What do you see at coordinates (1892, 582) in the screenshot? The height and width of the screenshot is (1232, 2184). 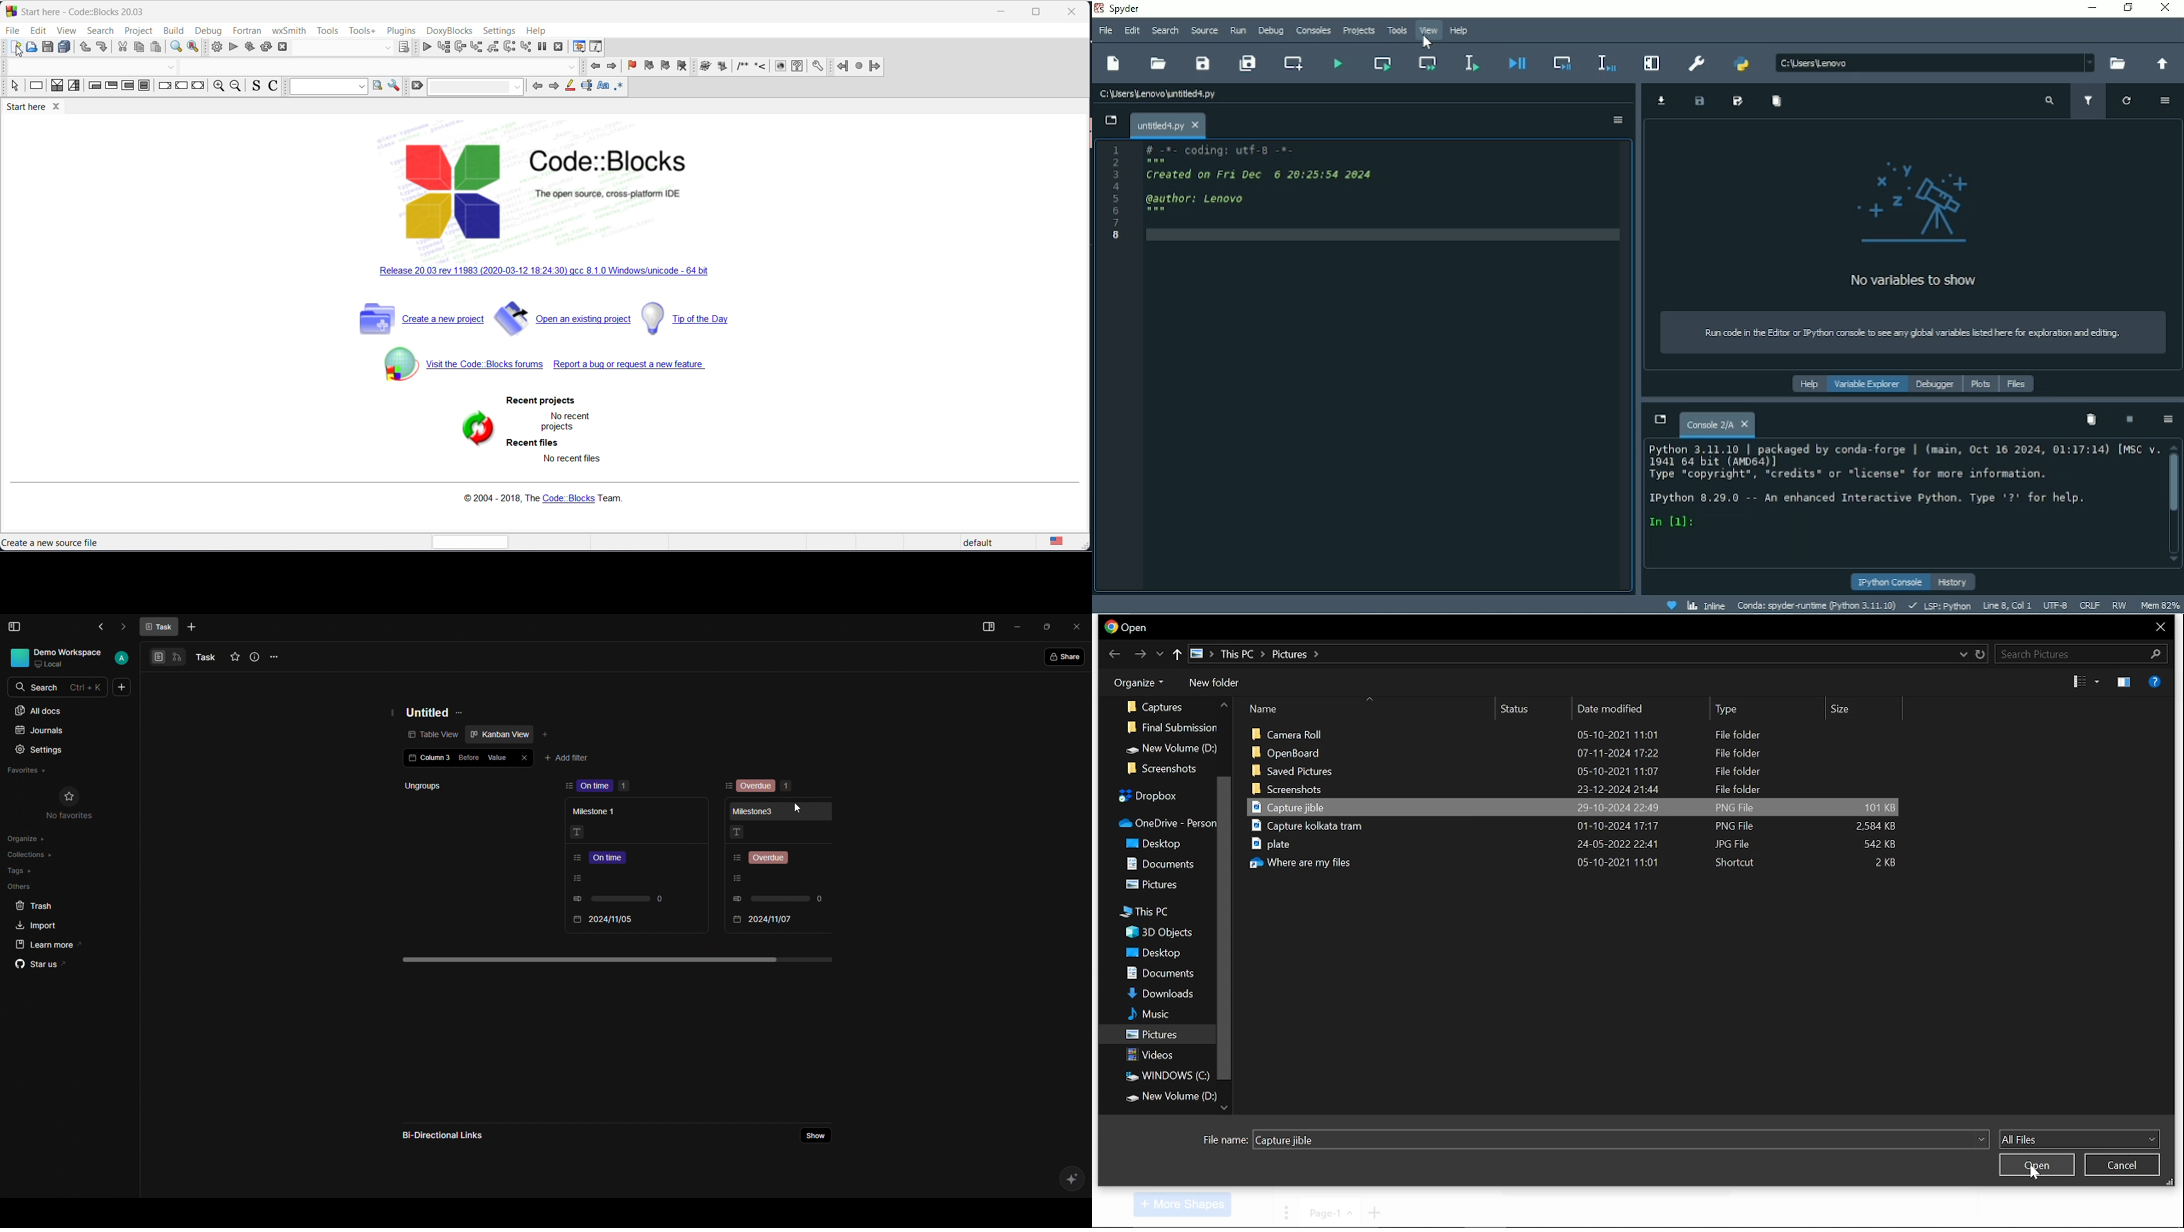 I see `IPython console` at bounding box center [1892, 582].